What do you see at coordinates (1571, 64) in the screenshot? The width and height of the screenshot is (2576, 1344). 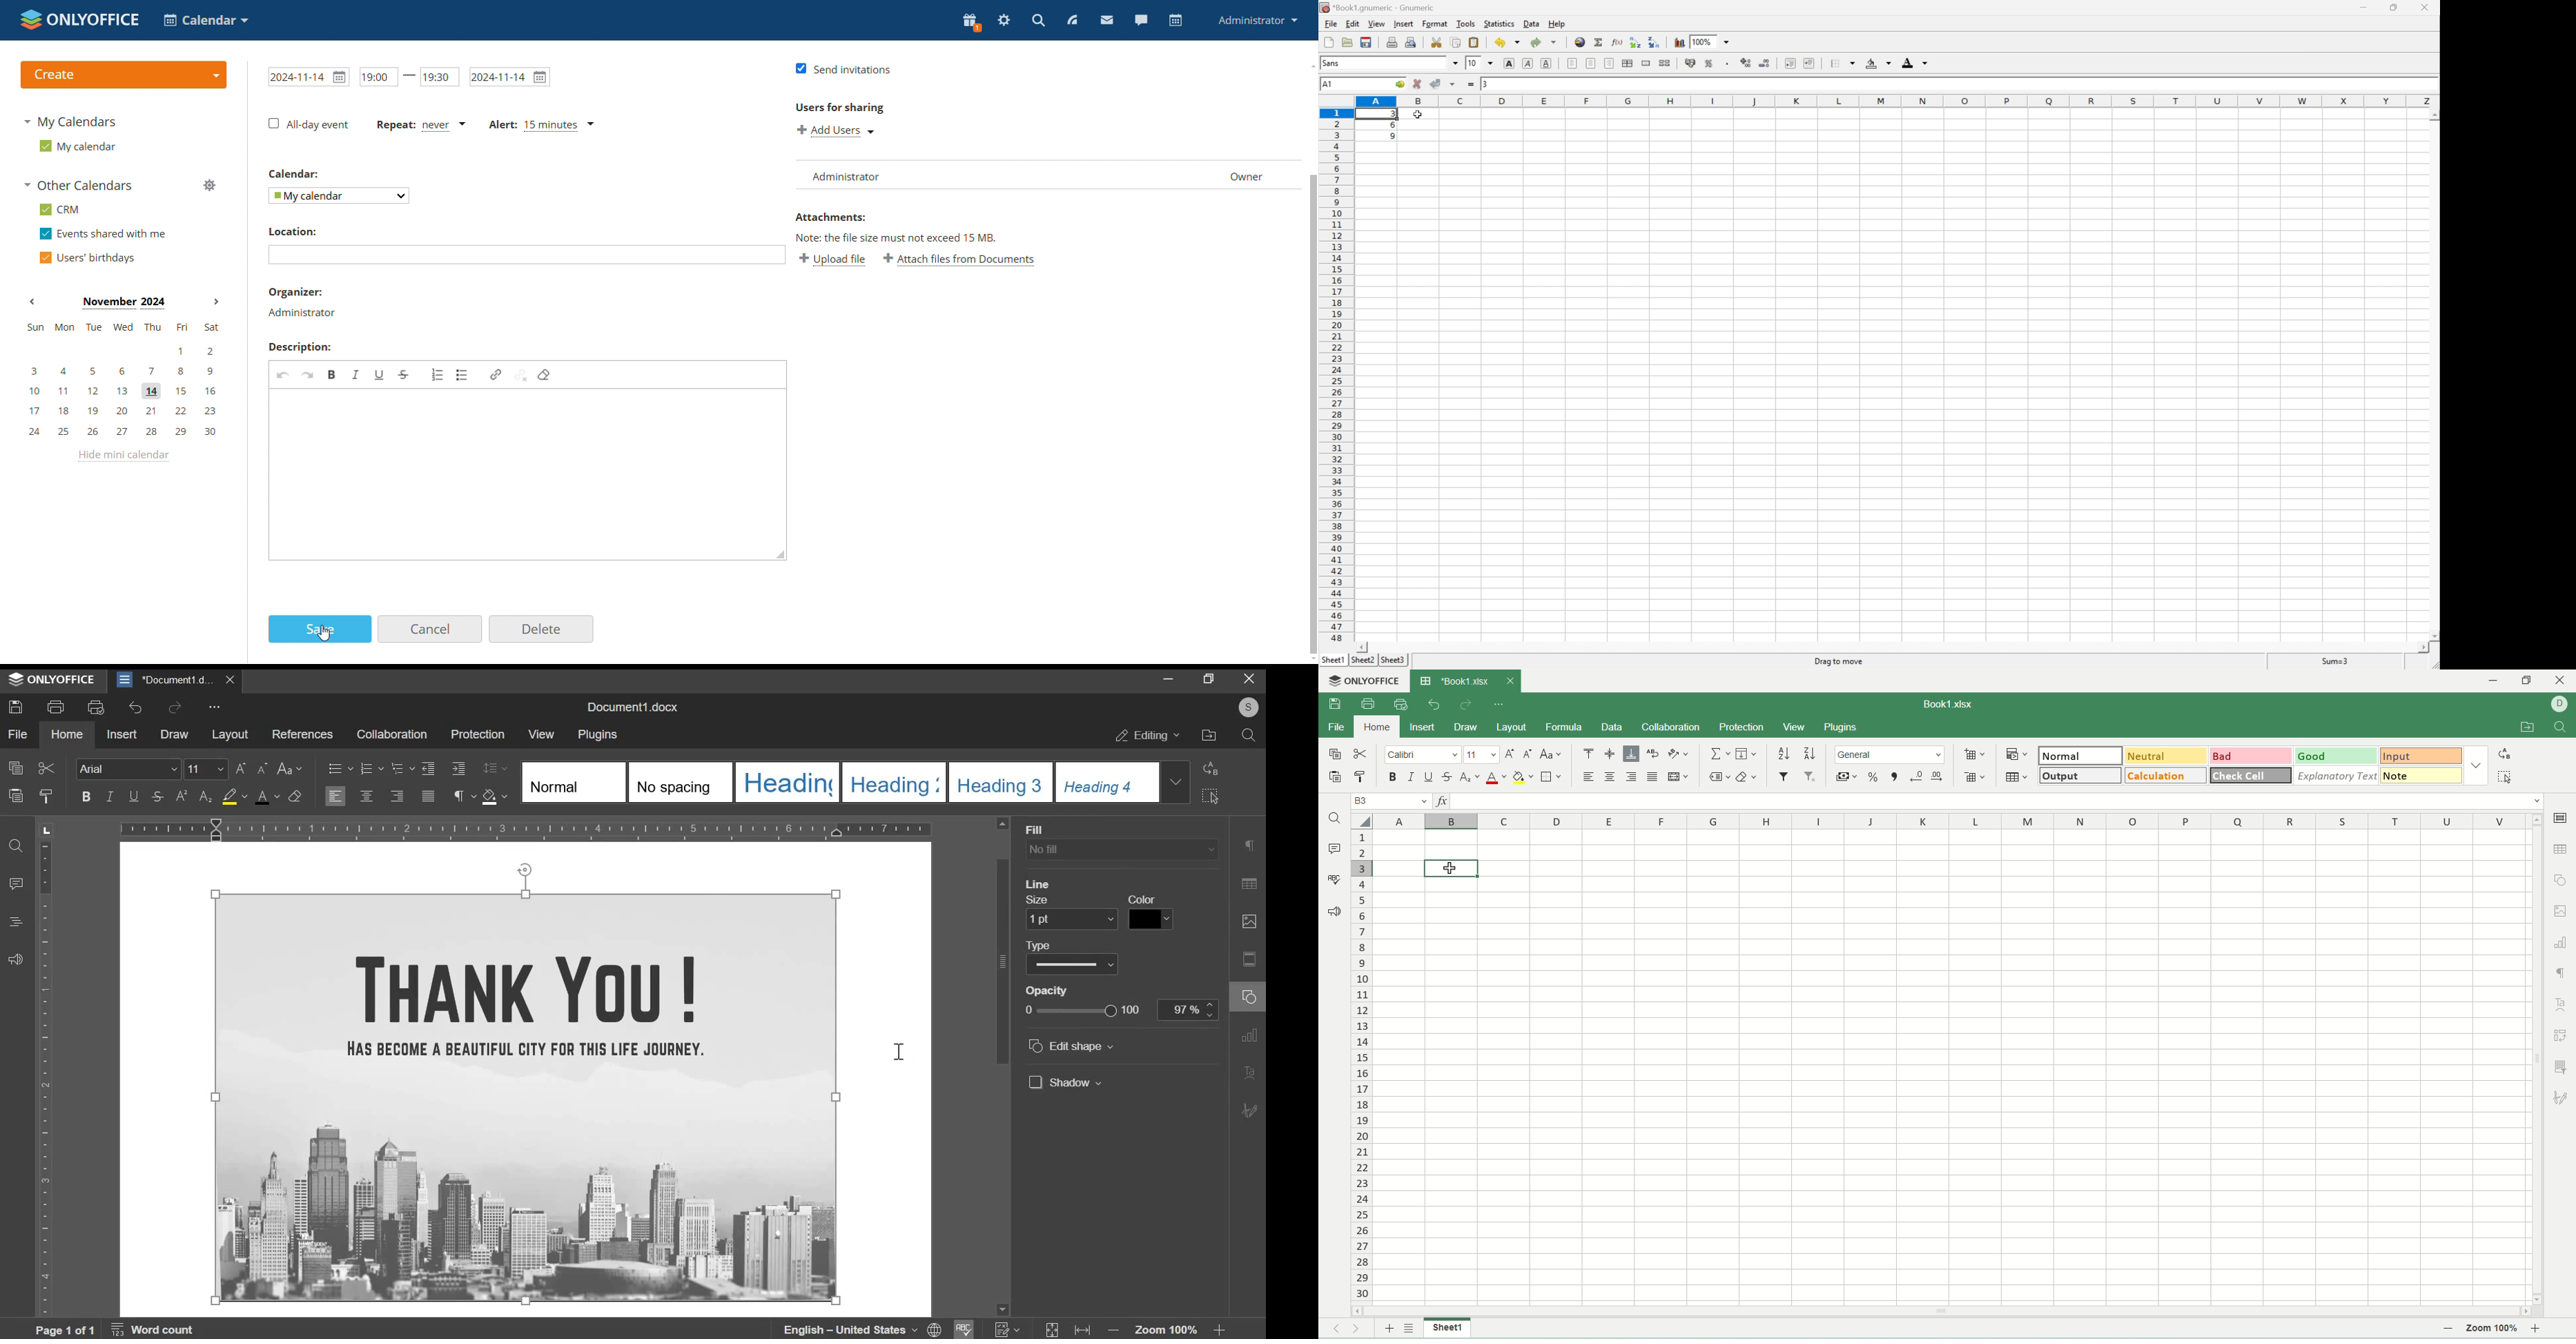 I see `Align Left` at bounding box center [1571, 64].